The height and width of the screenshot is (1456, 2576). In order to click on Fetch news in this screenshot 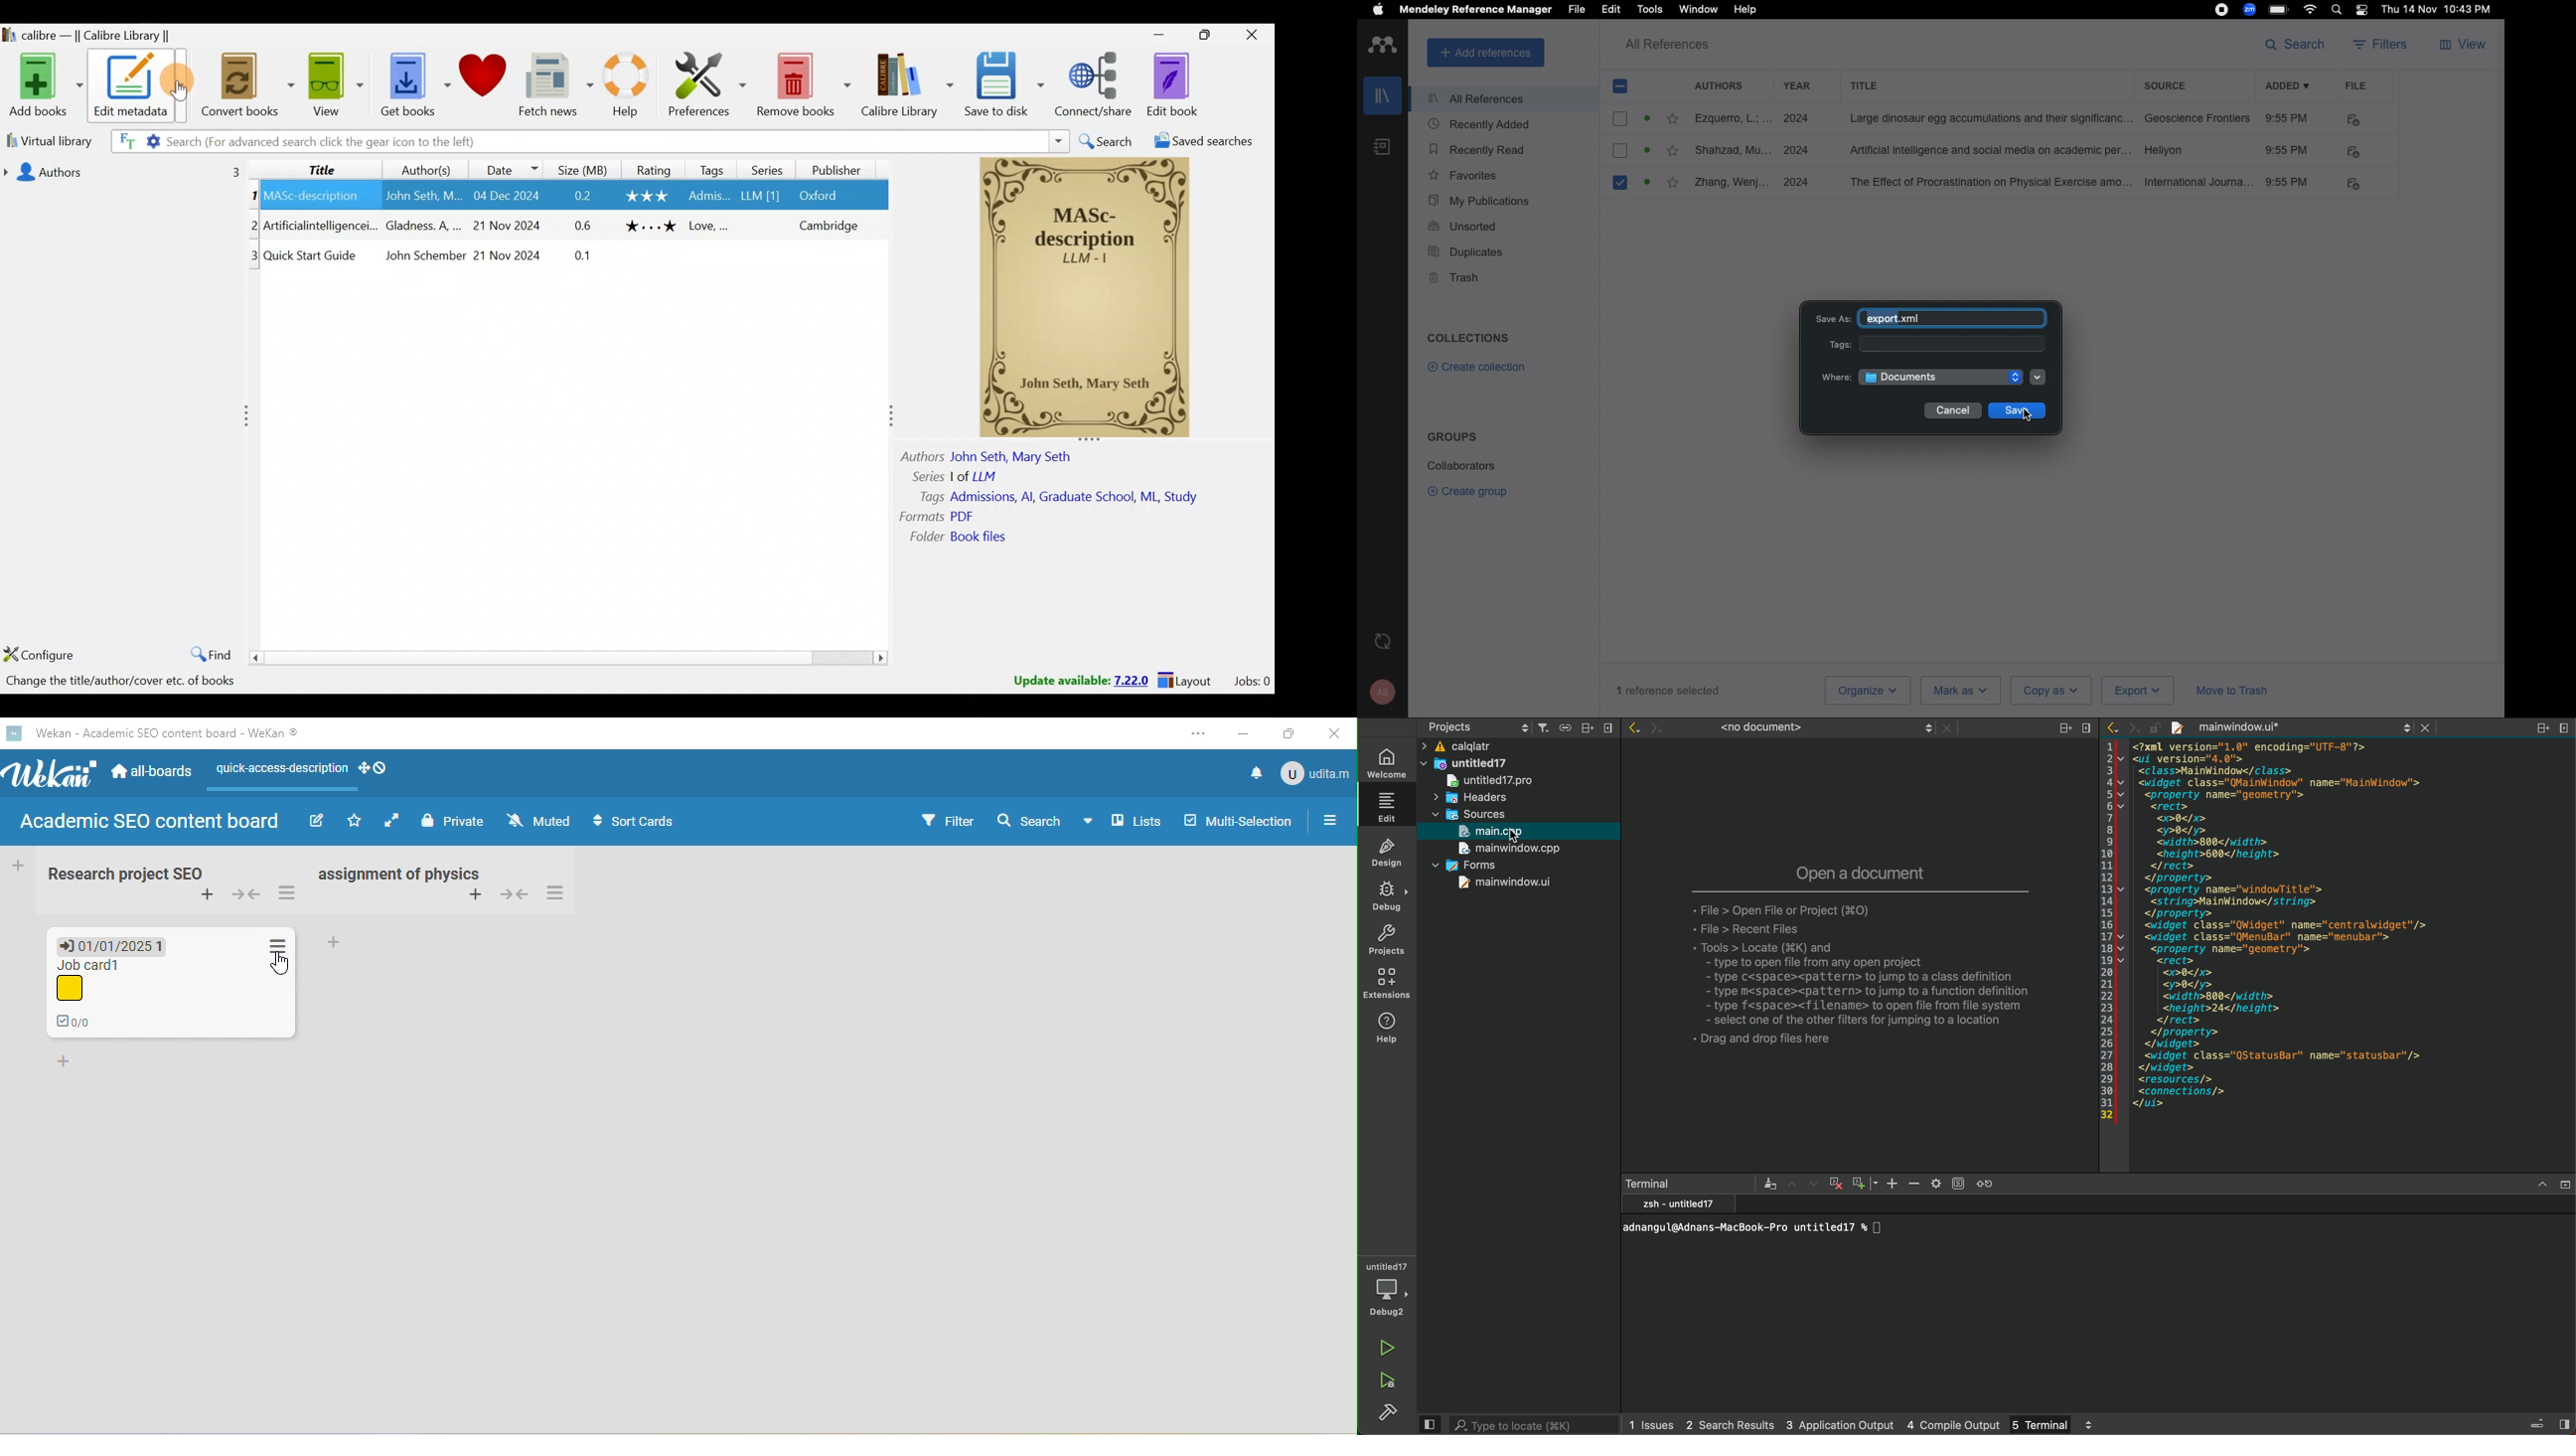, I will do `click(557, 89)`.